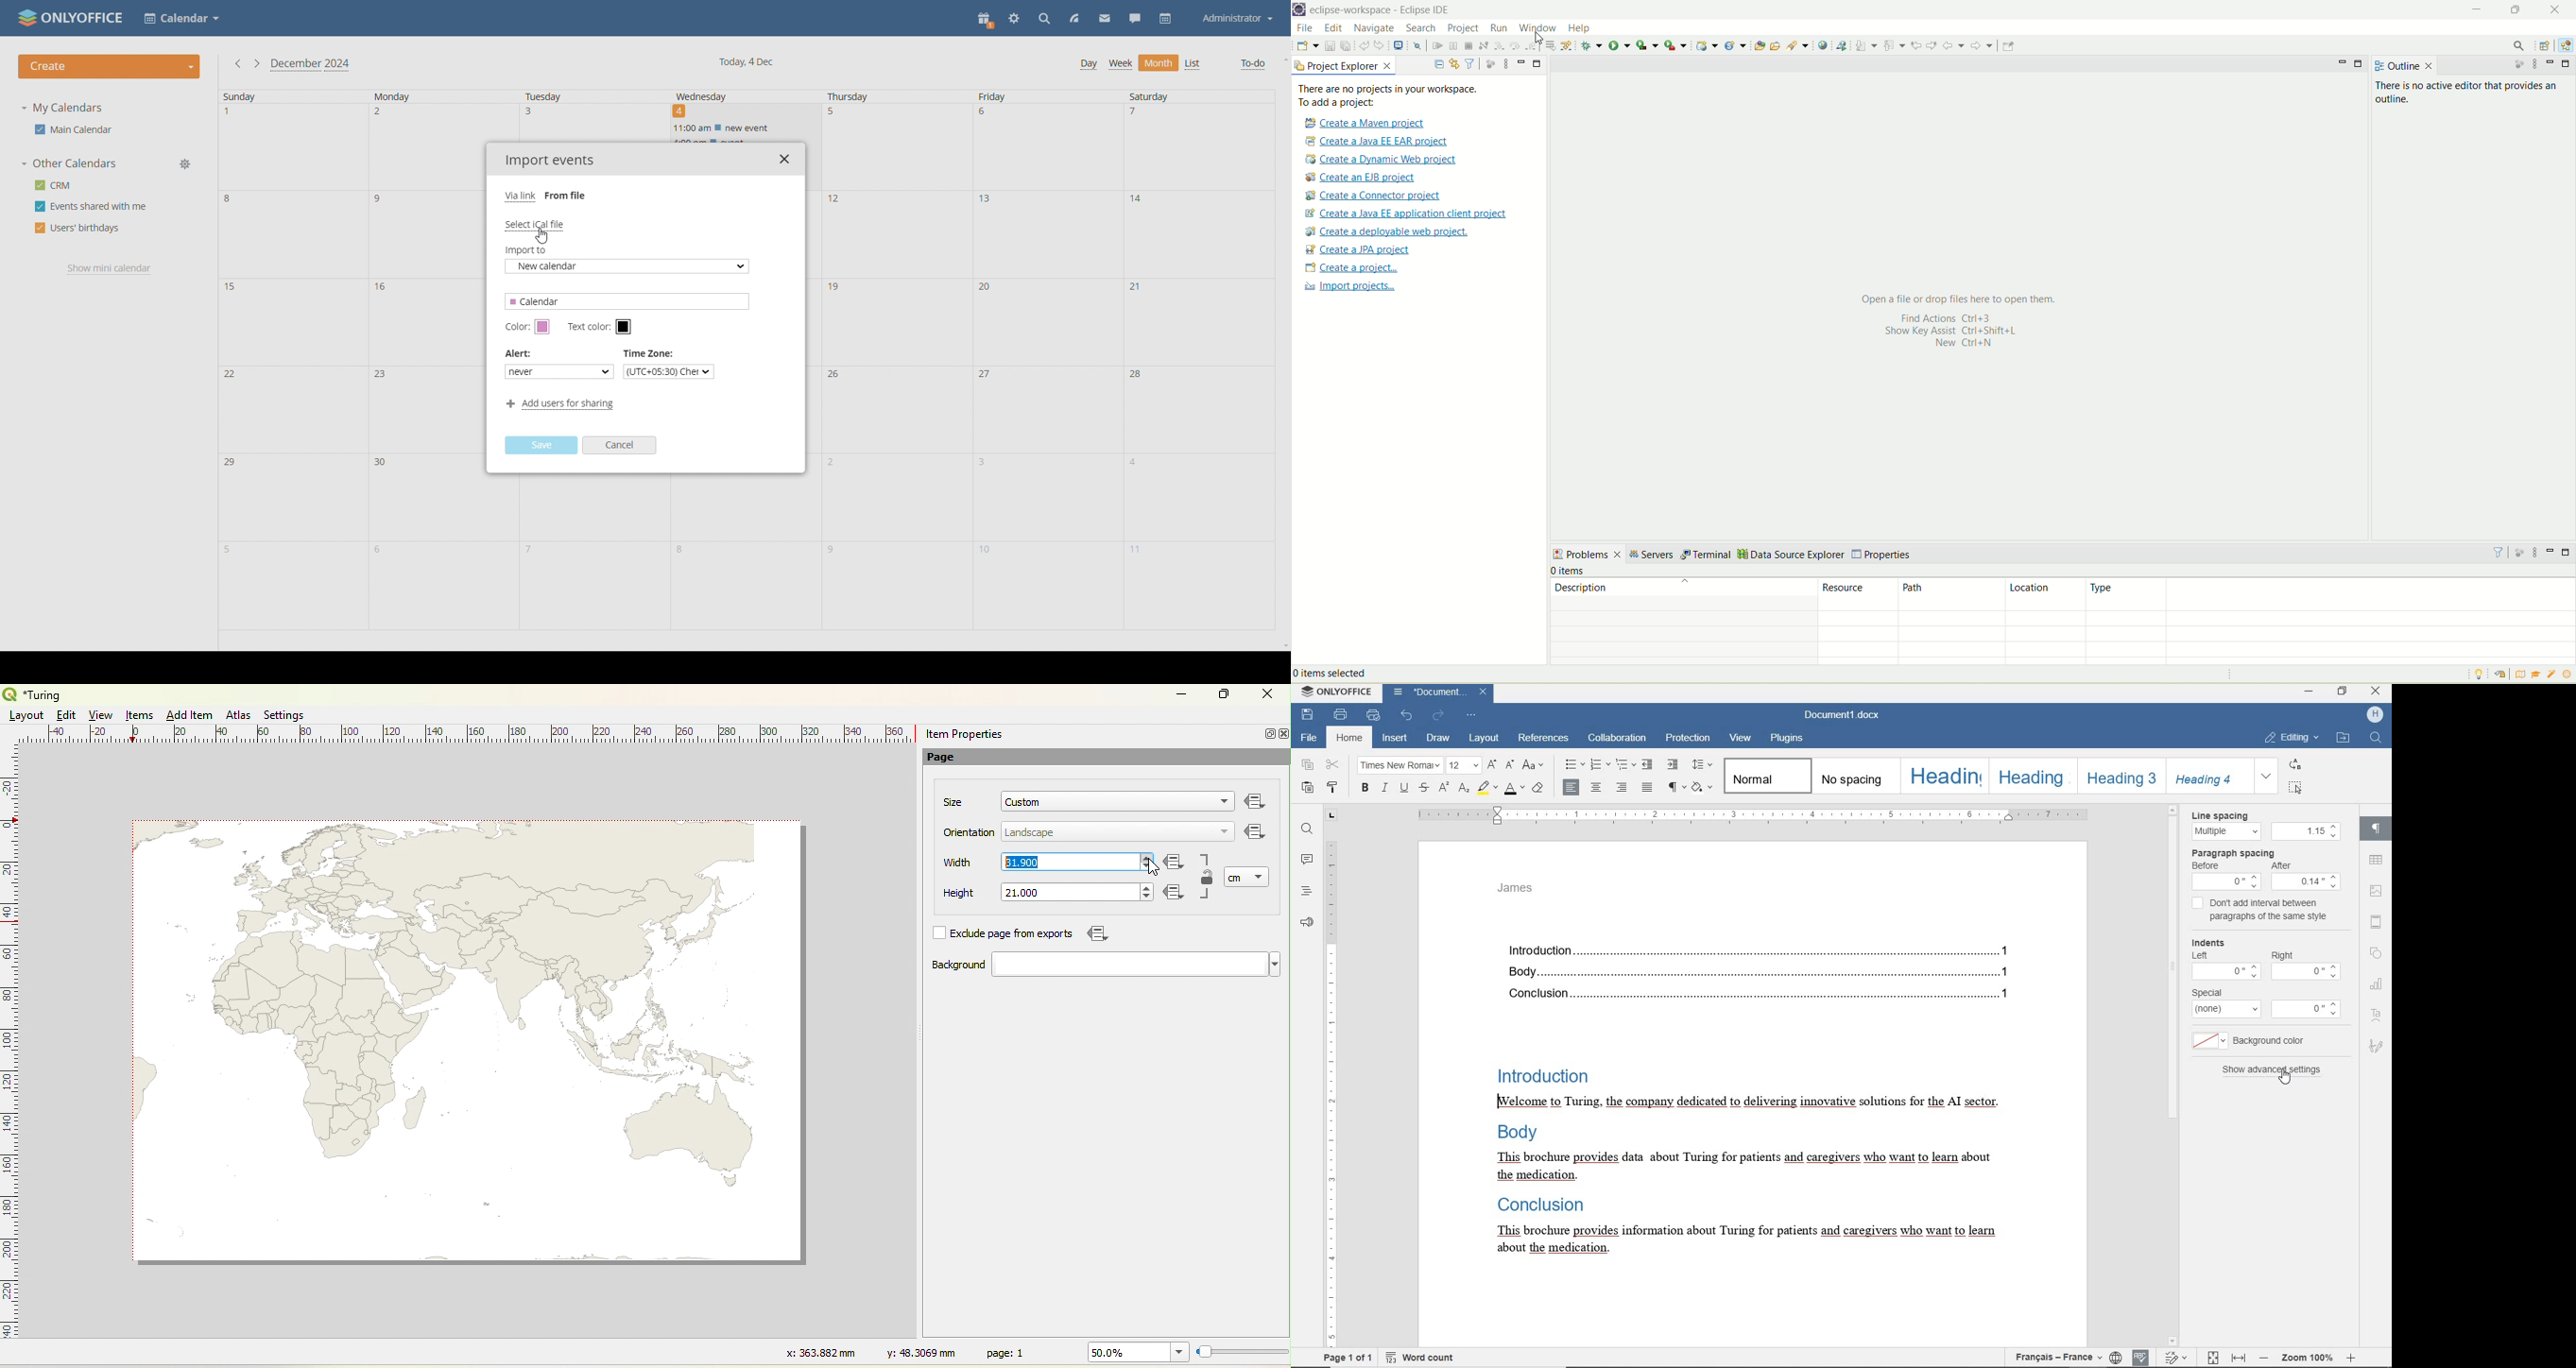 This screenshot has width=2576, height=1372. Describe the element at coordinates (2225, 832) in the screenshot. I see `Multiple` at that location.